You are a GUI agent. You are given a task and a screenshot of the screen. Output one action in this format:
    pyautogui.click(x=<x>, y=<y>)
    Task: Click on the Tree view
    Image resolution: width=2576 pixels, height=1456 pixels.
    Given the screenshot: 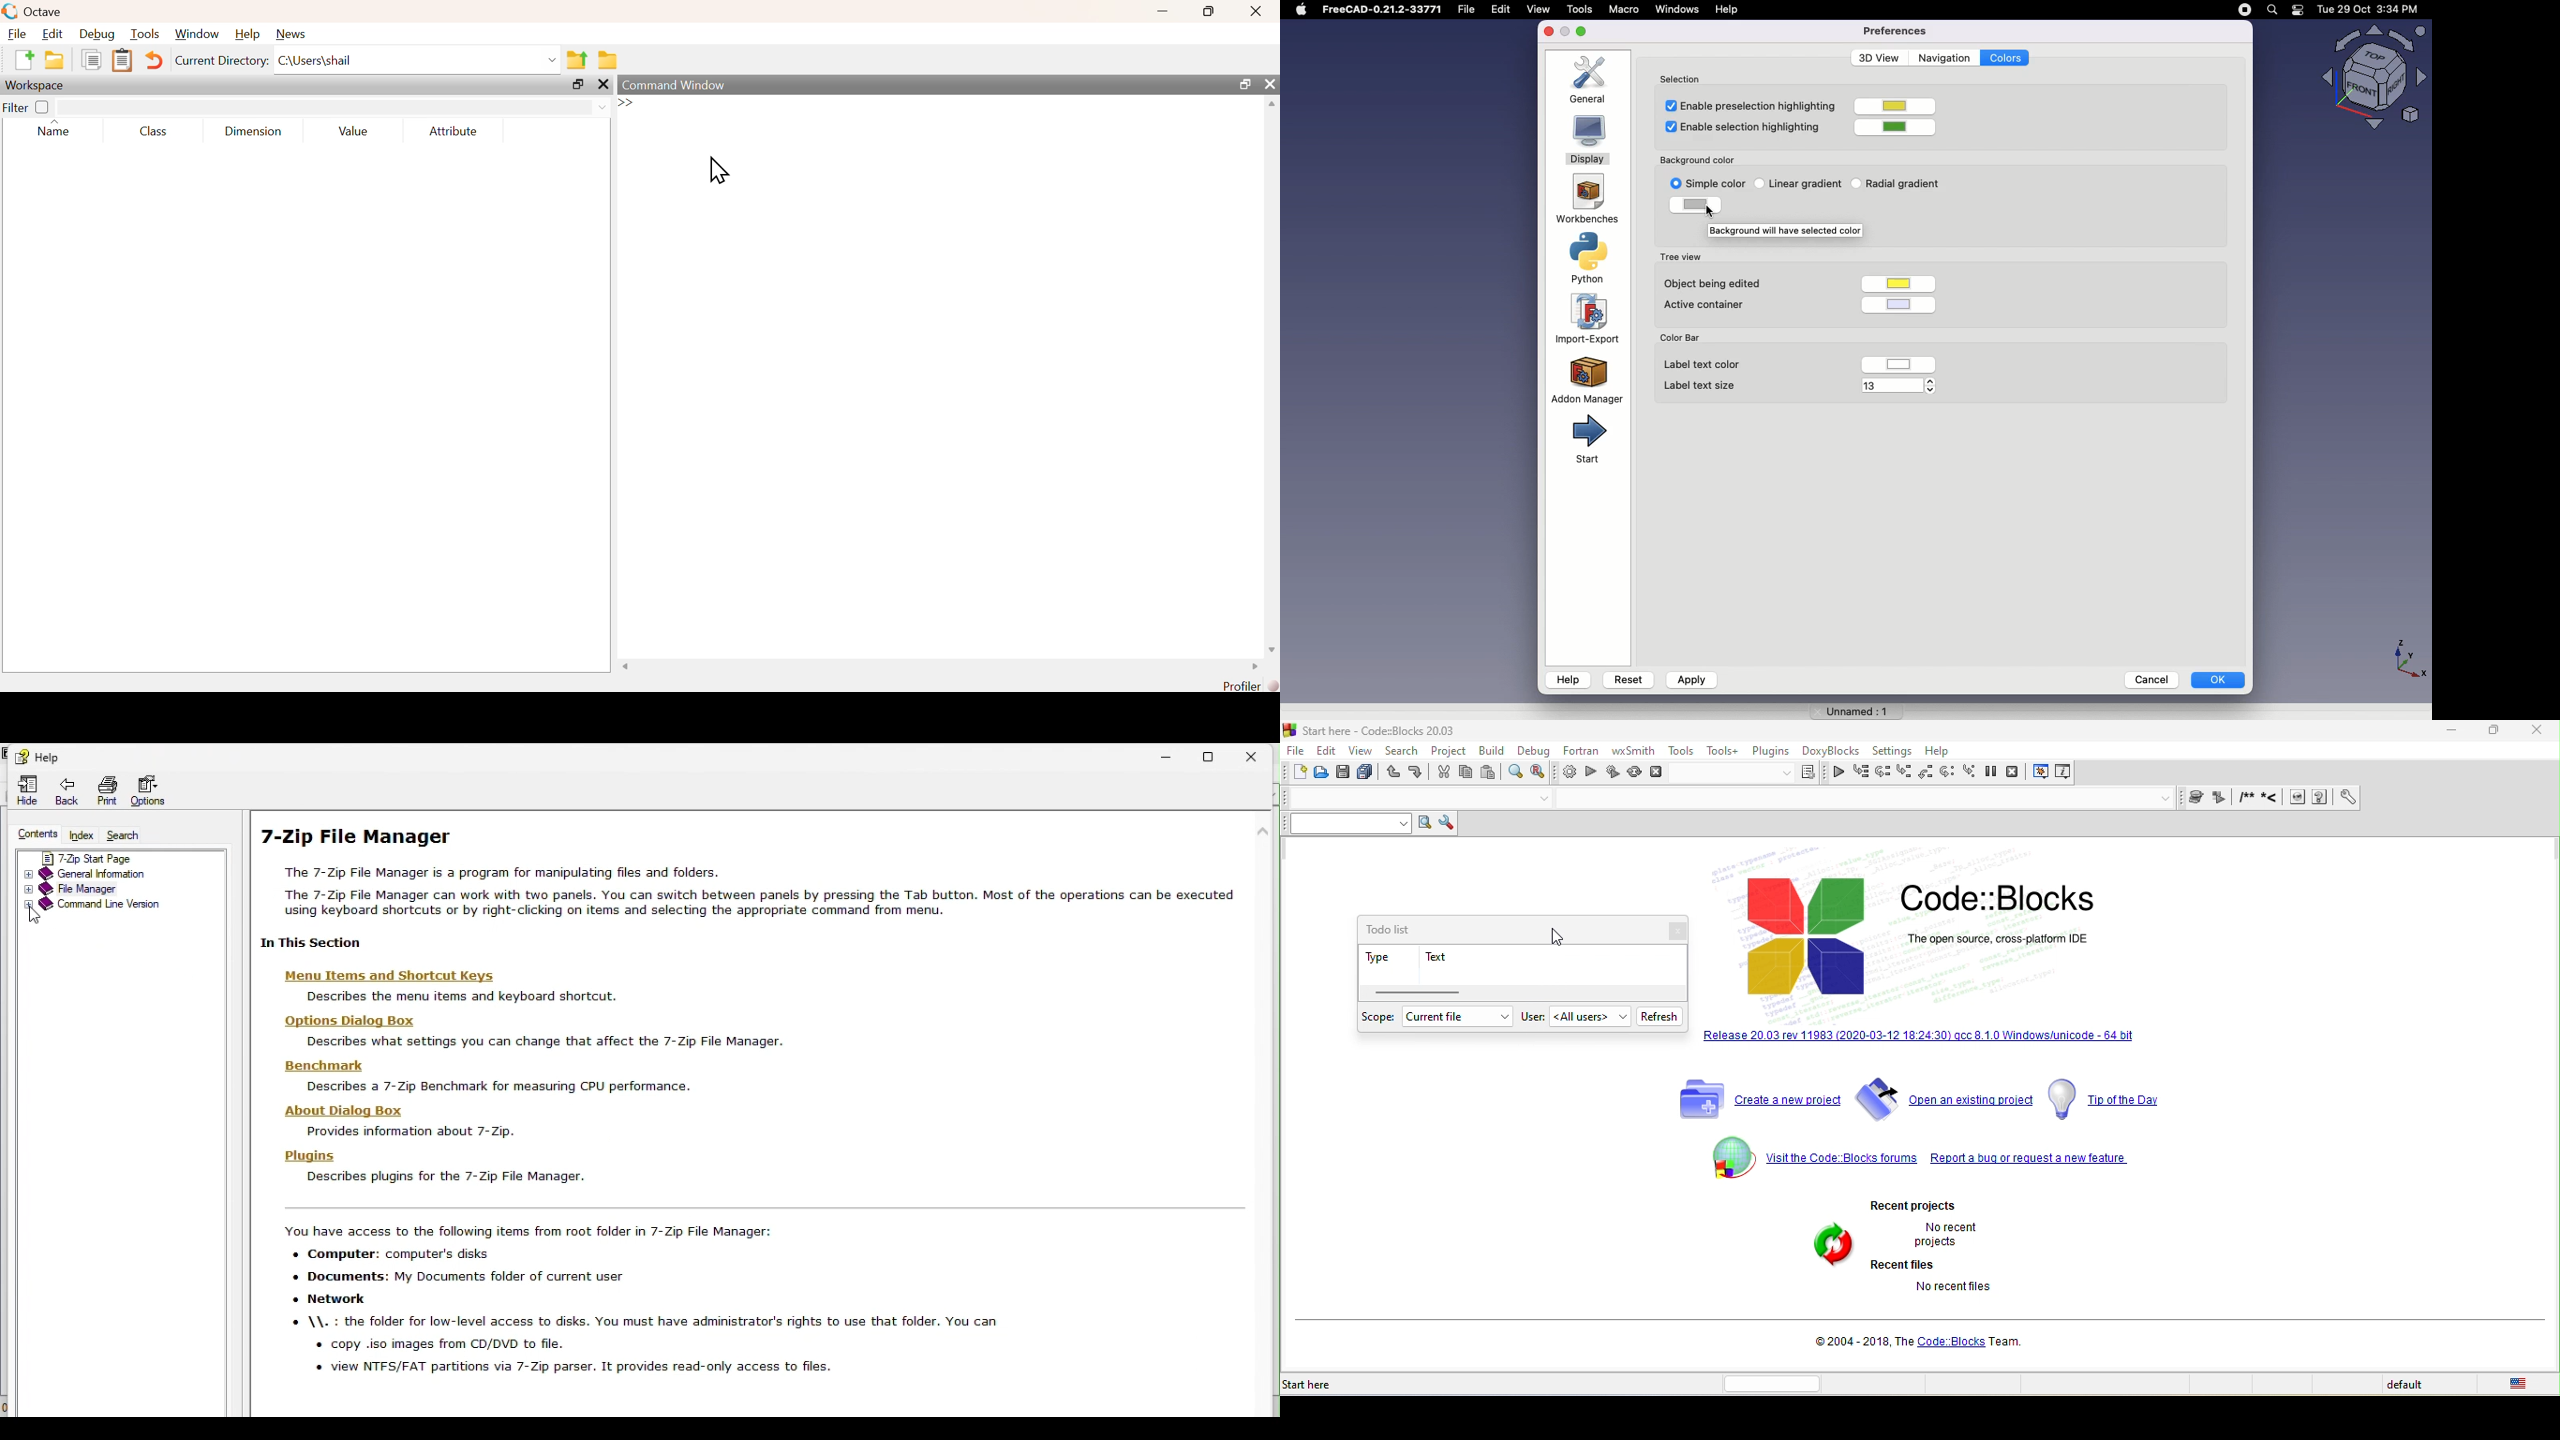 What is the action you would take?
    pyautogui.click(x=1679, y=256)
    